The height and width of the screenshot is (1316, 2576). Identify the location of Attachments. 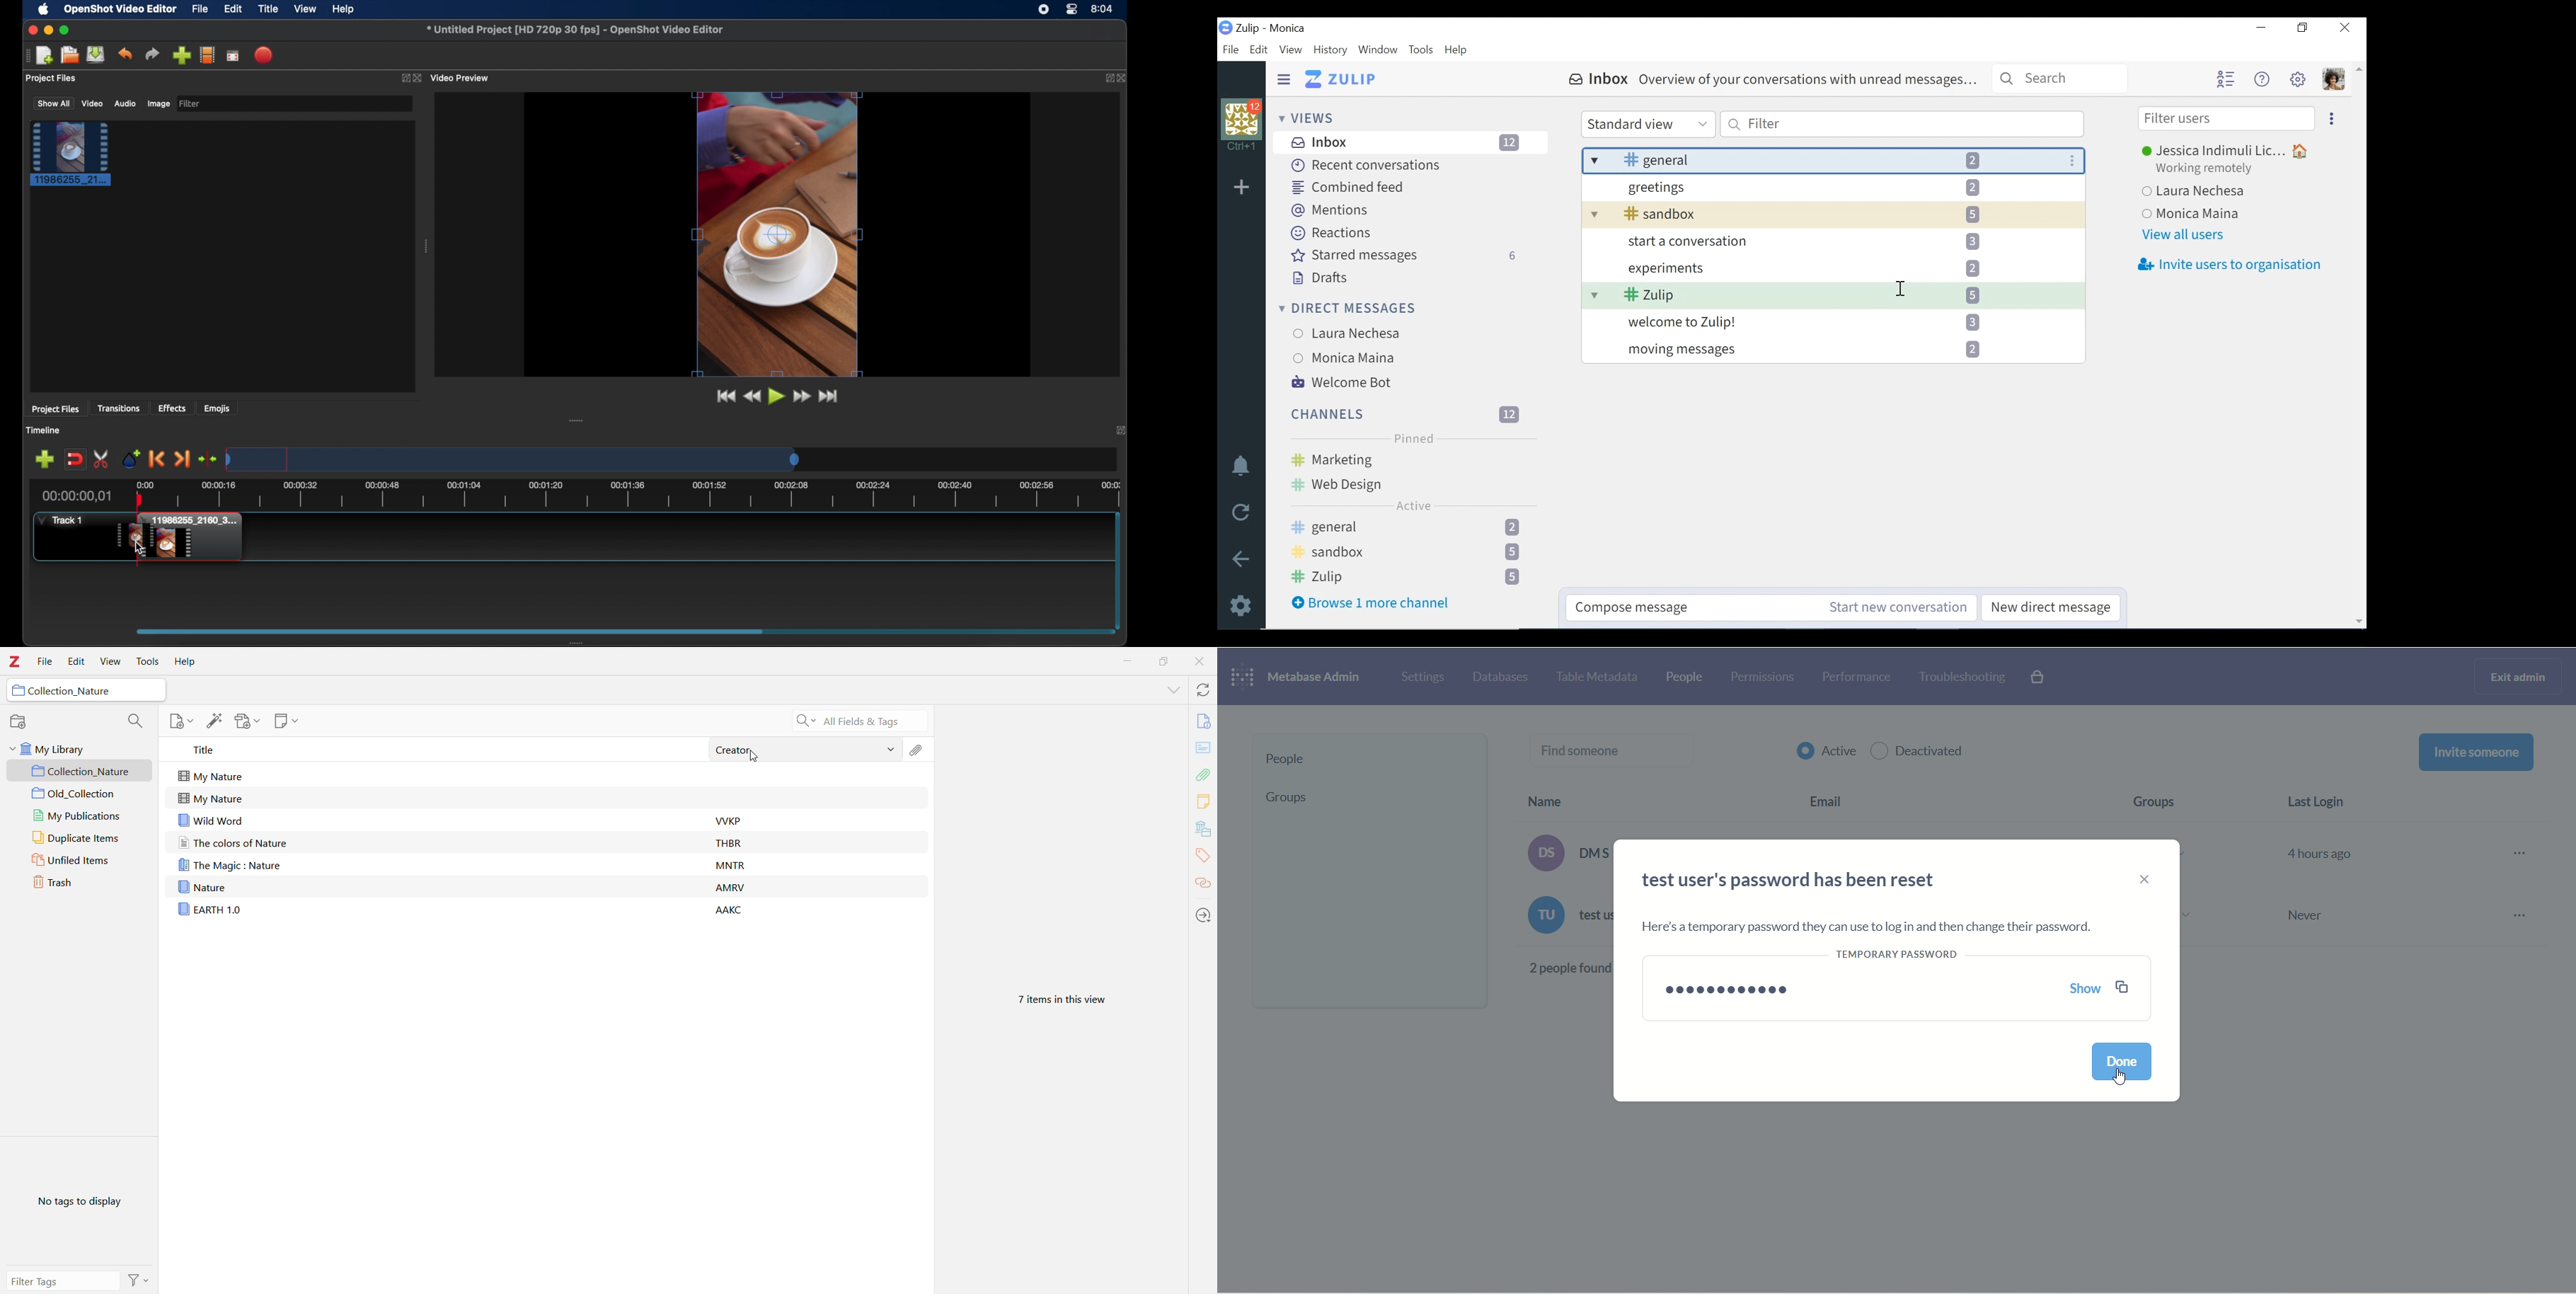
(918, 750).